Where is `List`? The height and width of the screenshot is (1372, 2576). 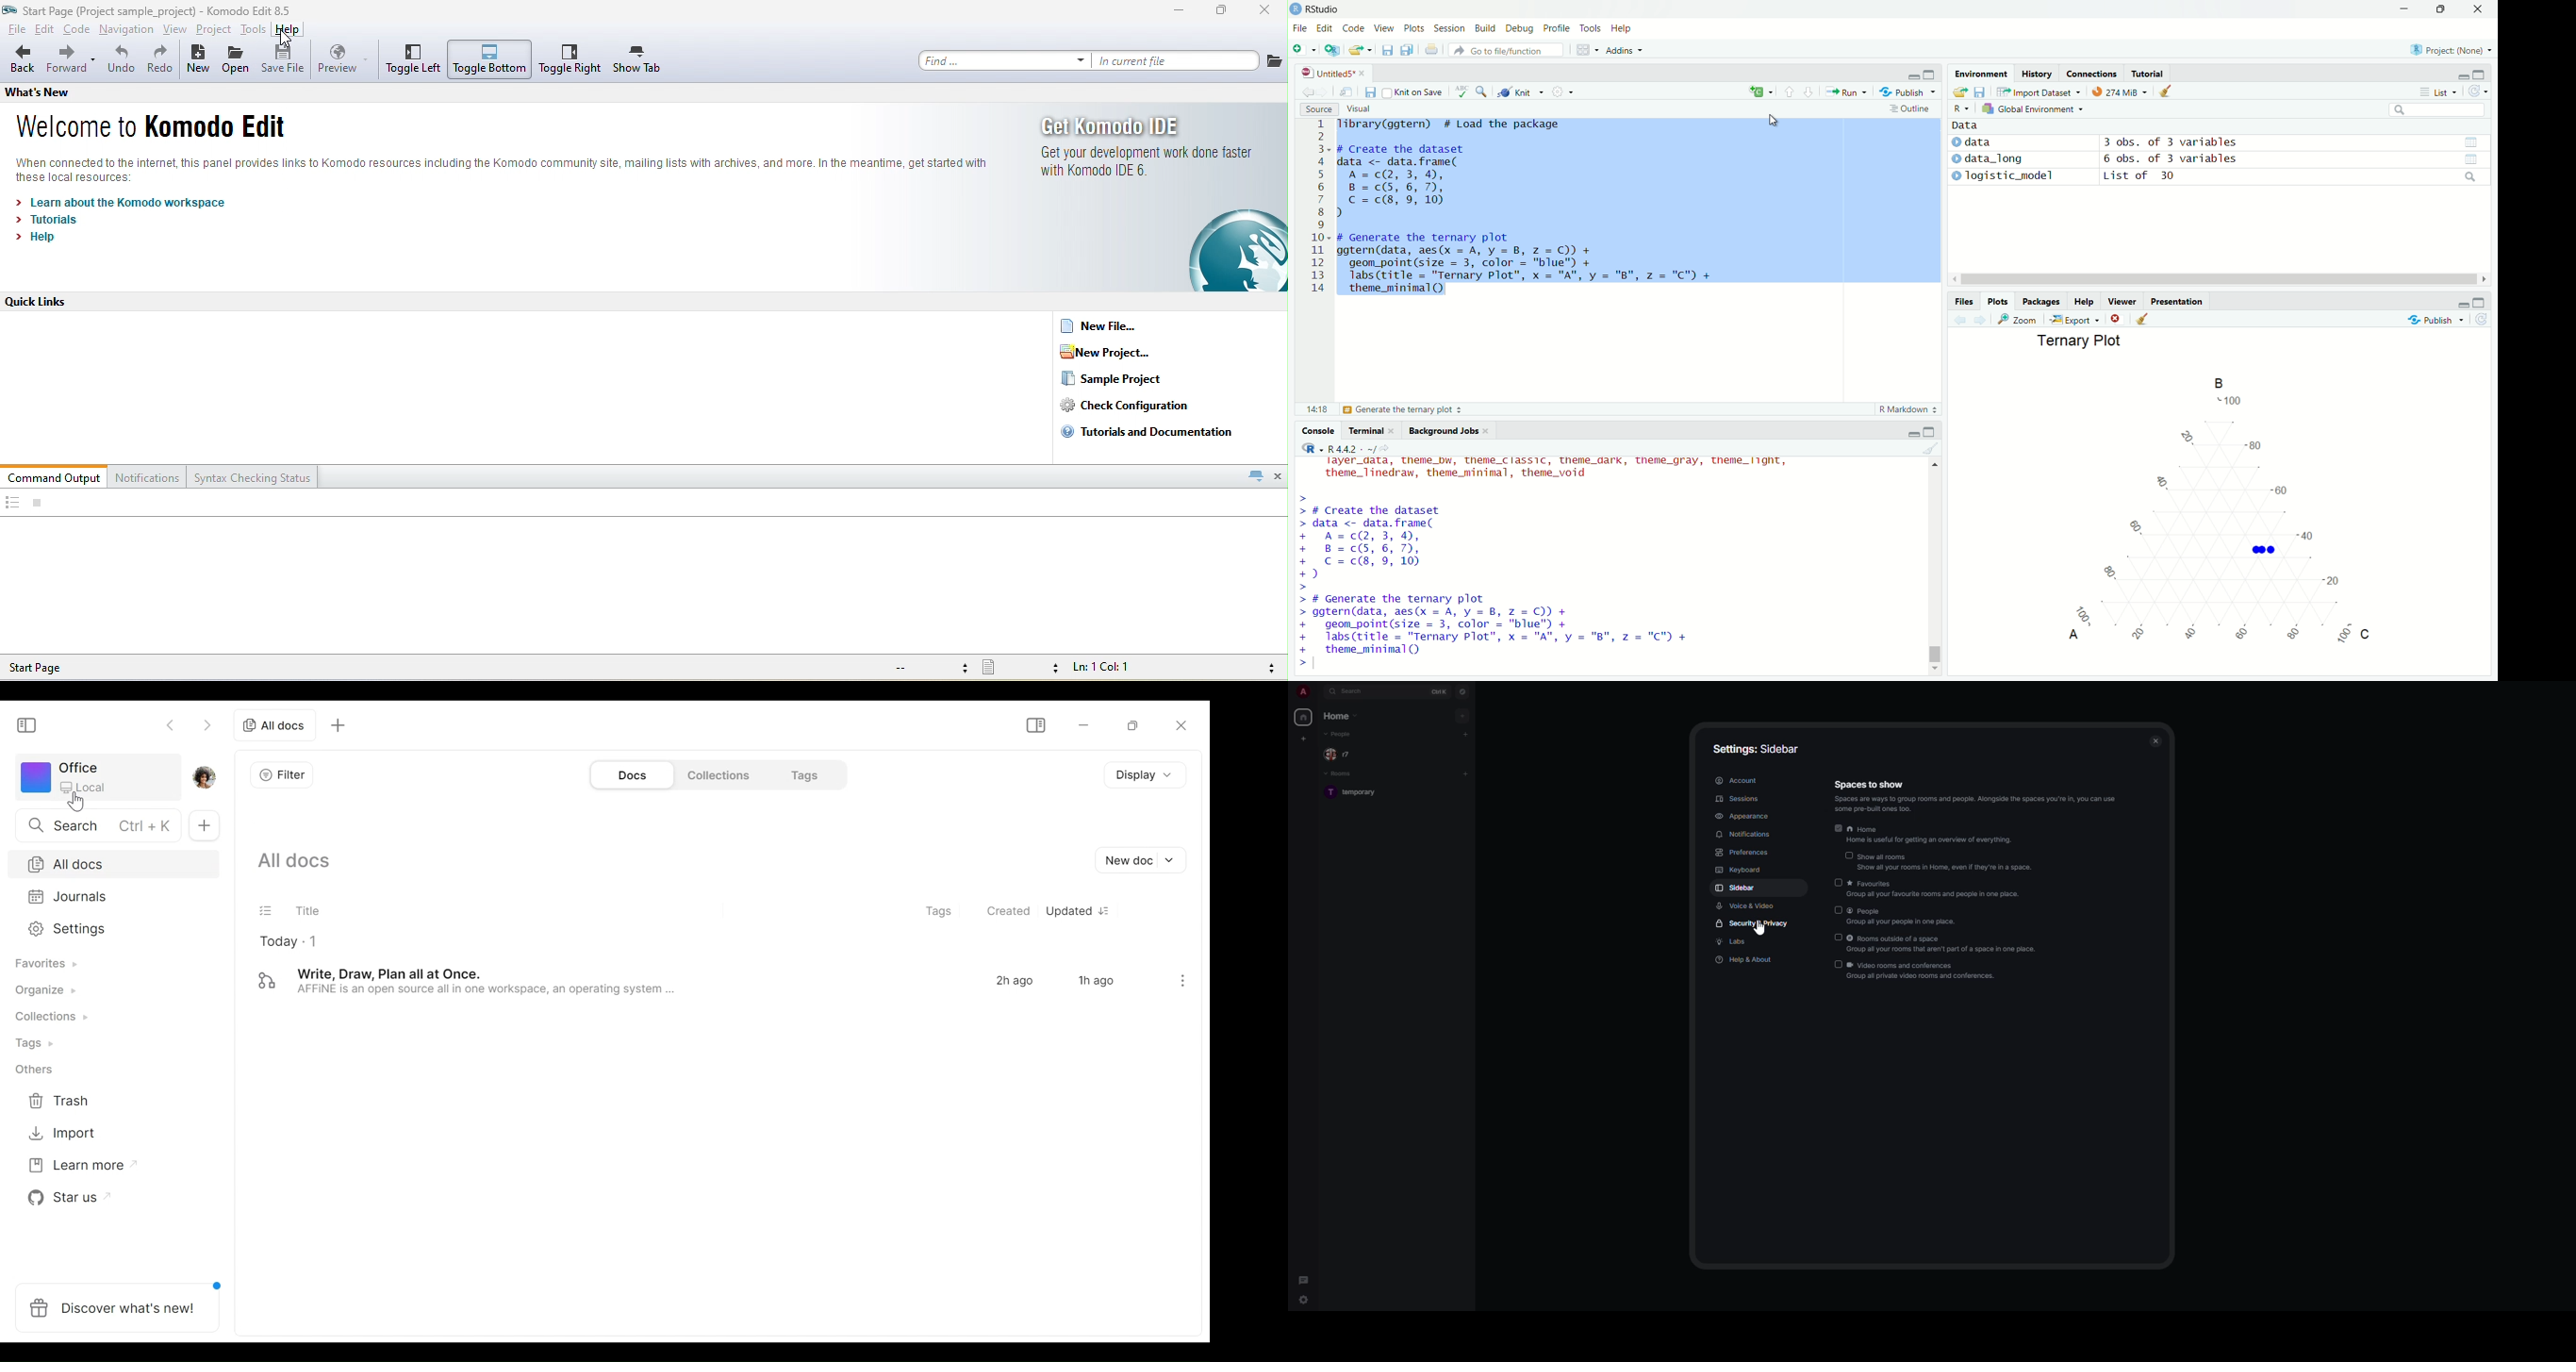
List is located at coordinates (2436, 92).